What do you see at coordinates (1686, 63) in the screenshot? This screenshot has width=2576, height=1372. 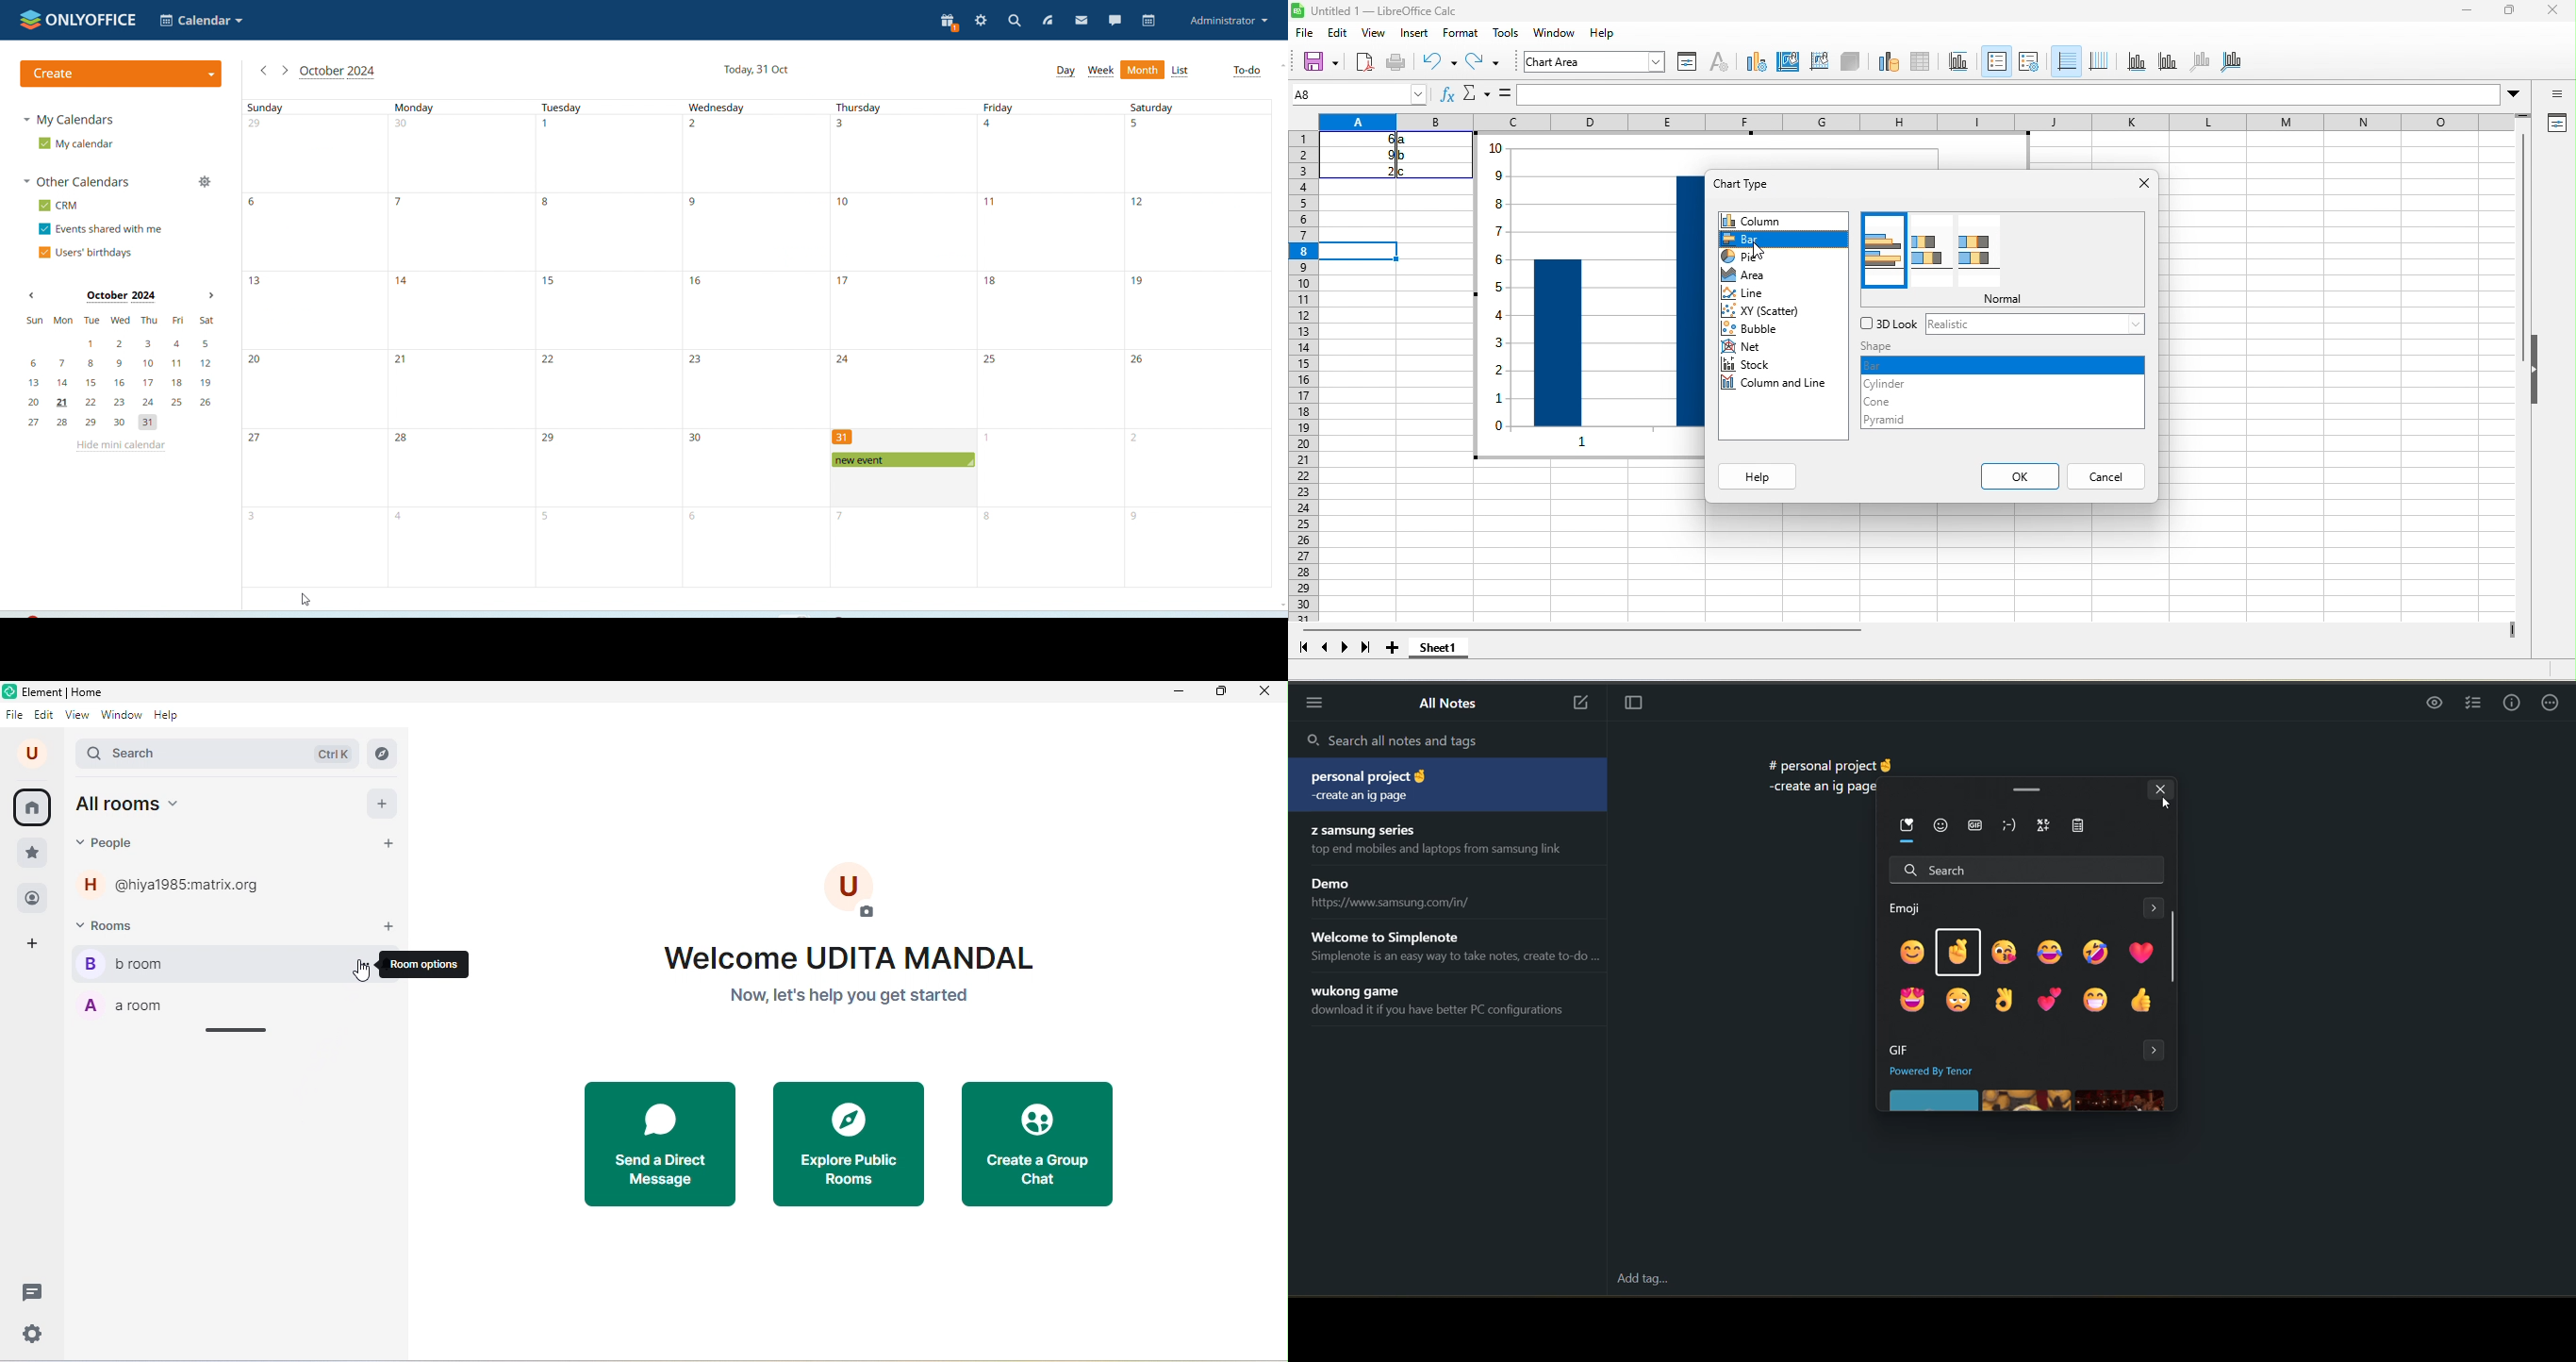 I see `format selection` at bounding box center [1686, 63].